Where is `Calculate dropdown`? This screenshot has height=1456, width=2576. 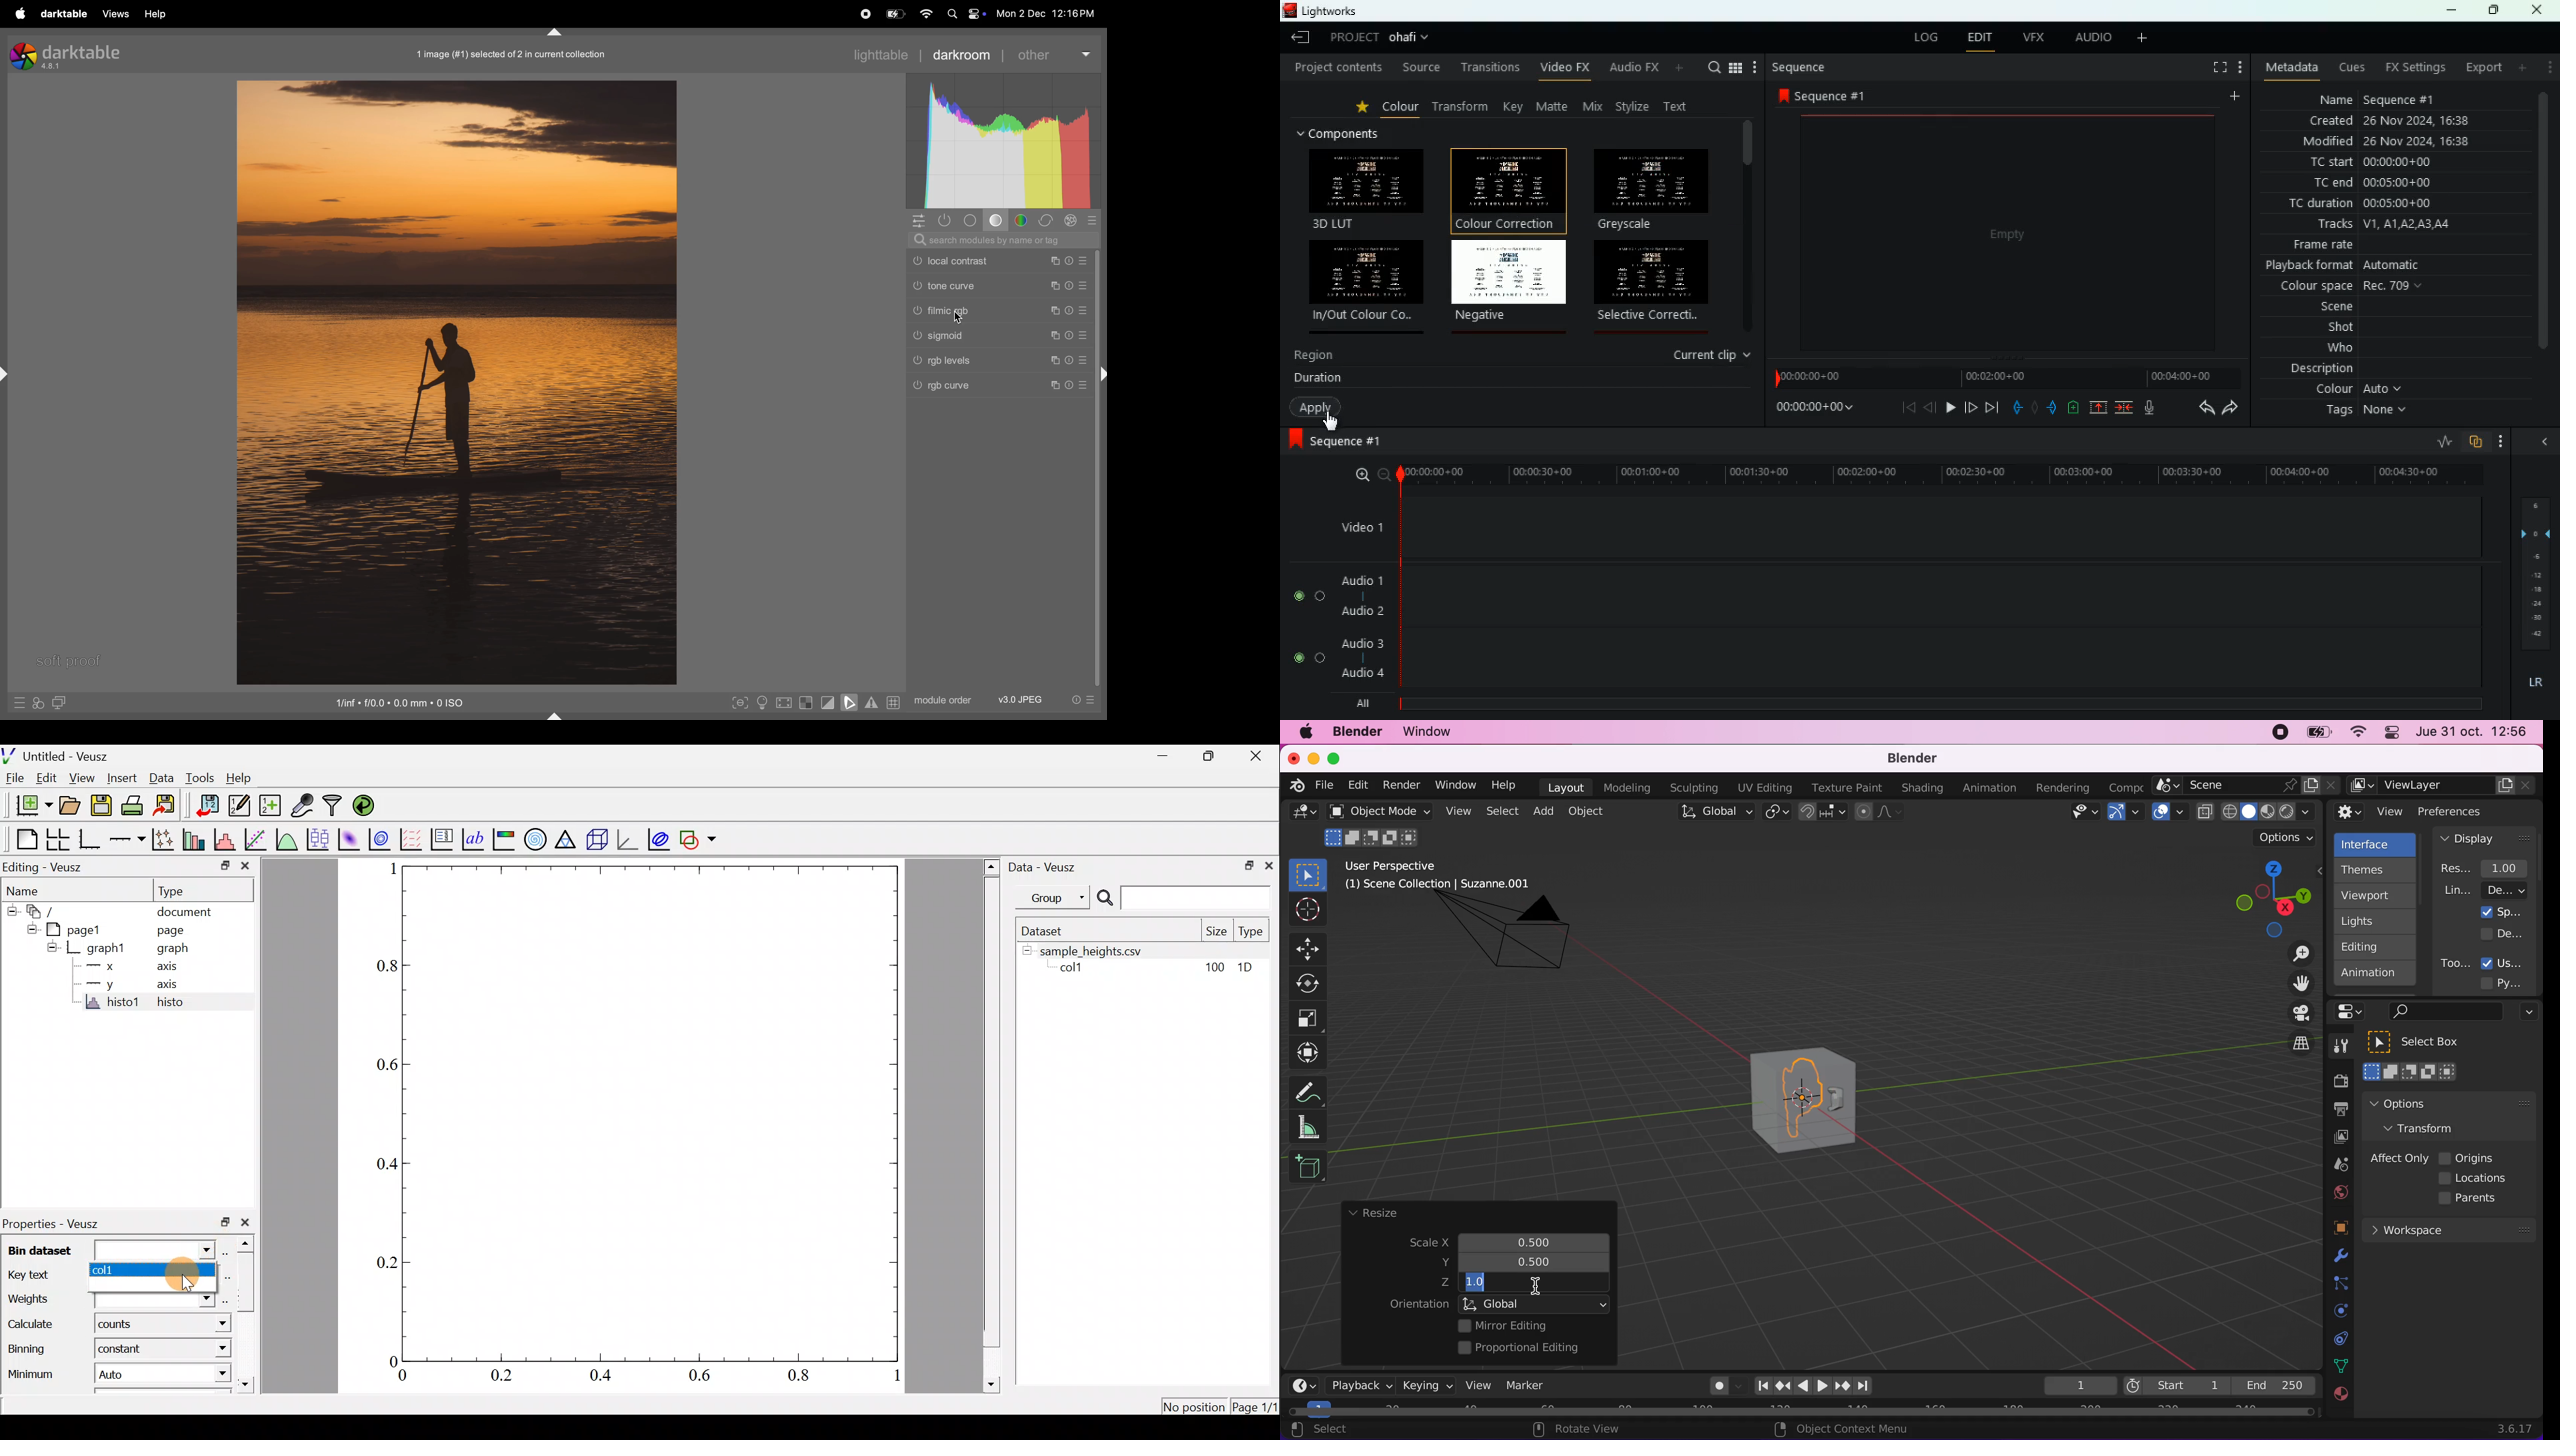
Calculate dropdown is located at coordinates (208, 1323).